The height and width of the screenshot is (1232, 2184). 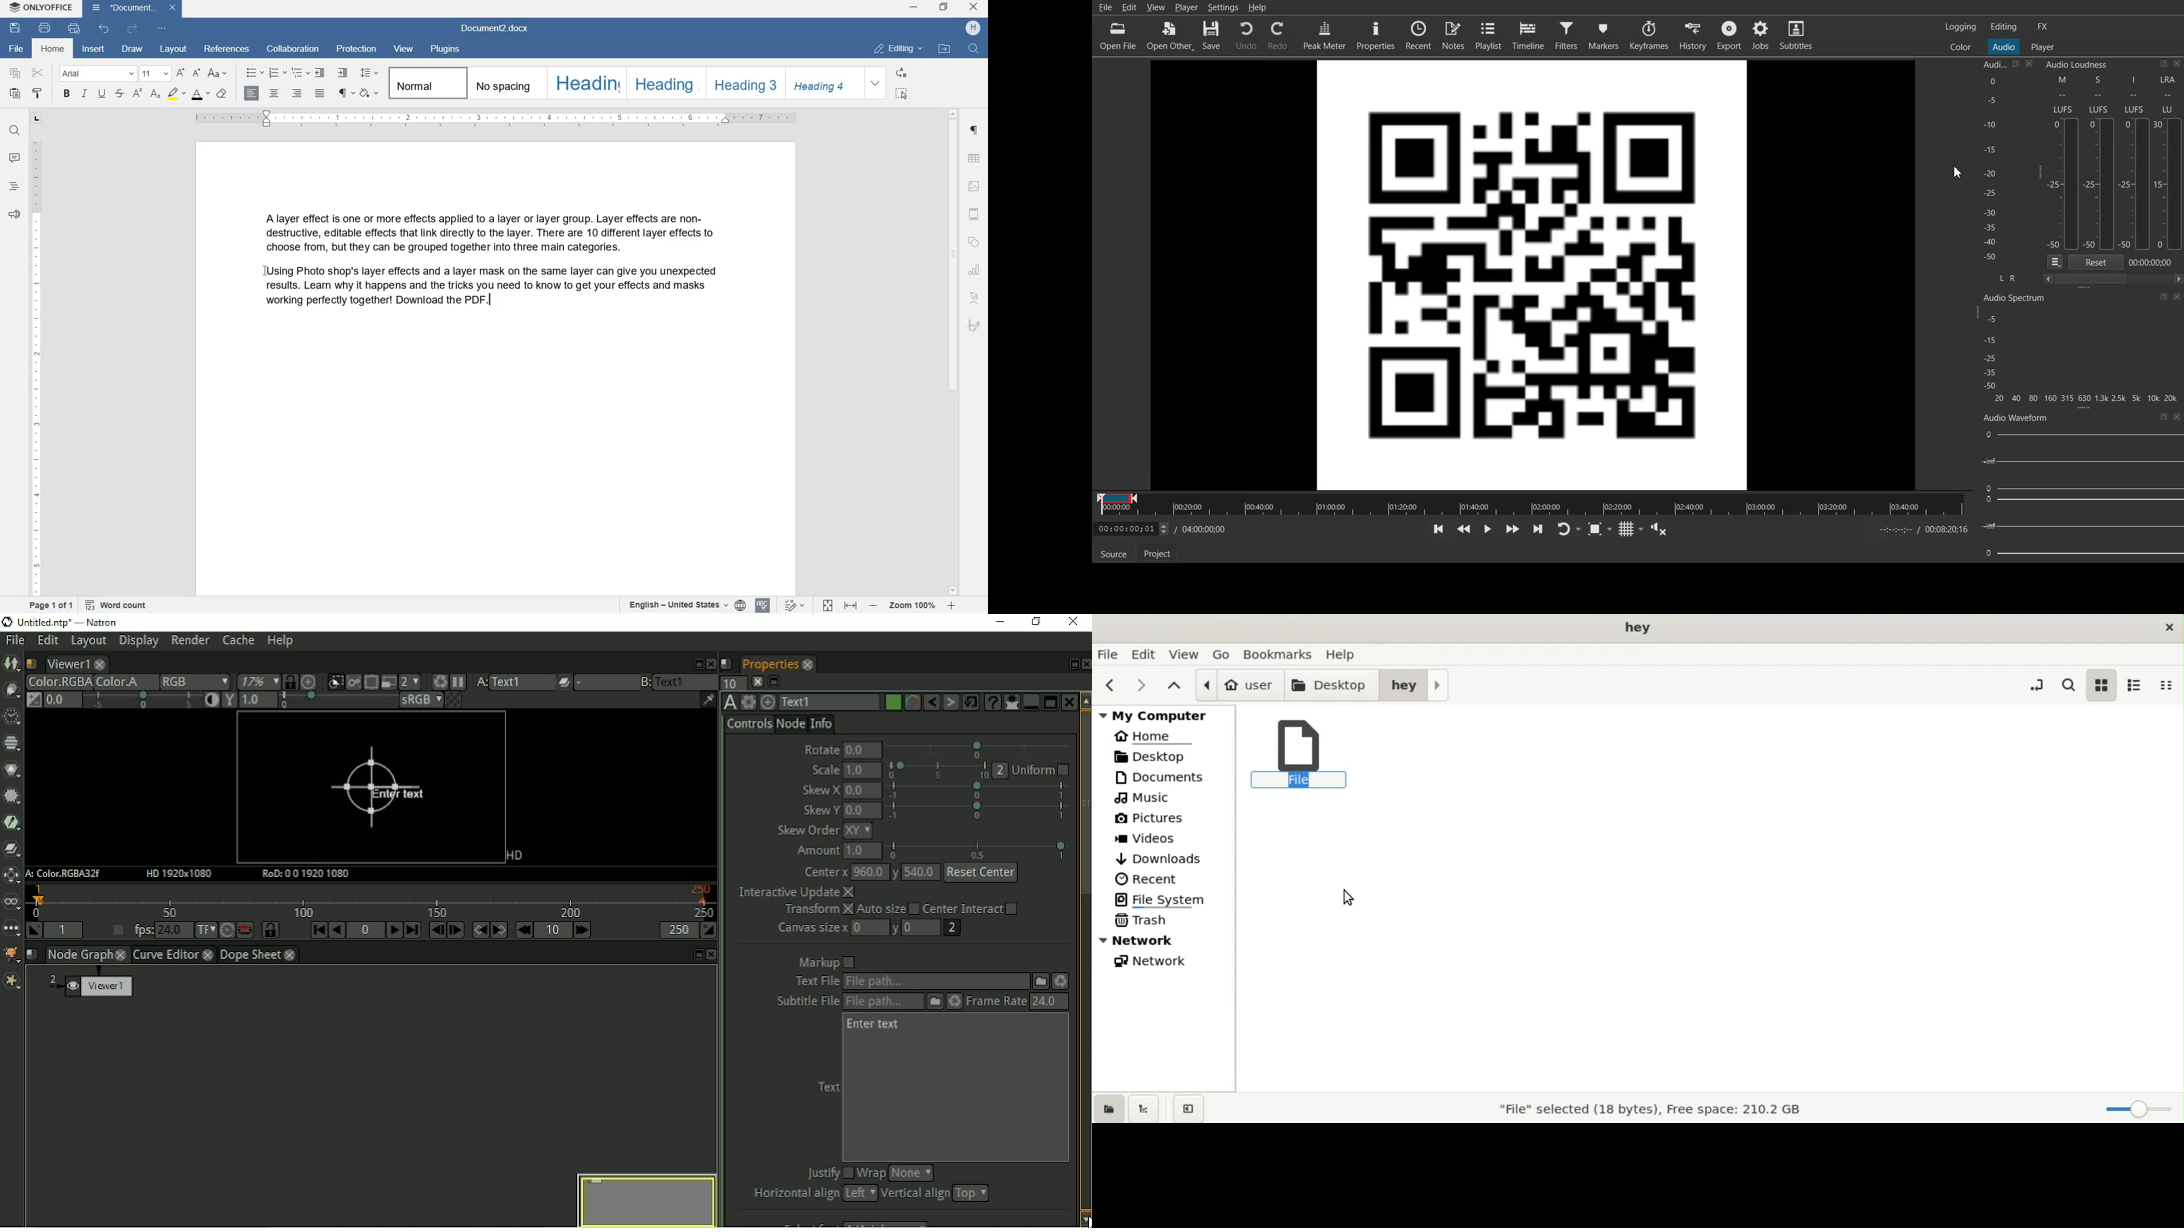 I want to click on HEADING 1, so click(x=585, y=84).